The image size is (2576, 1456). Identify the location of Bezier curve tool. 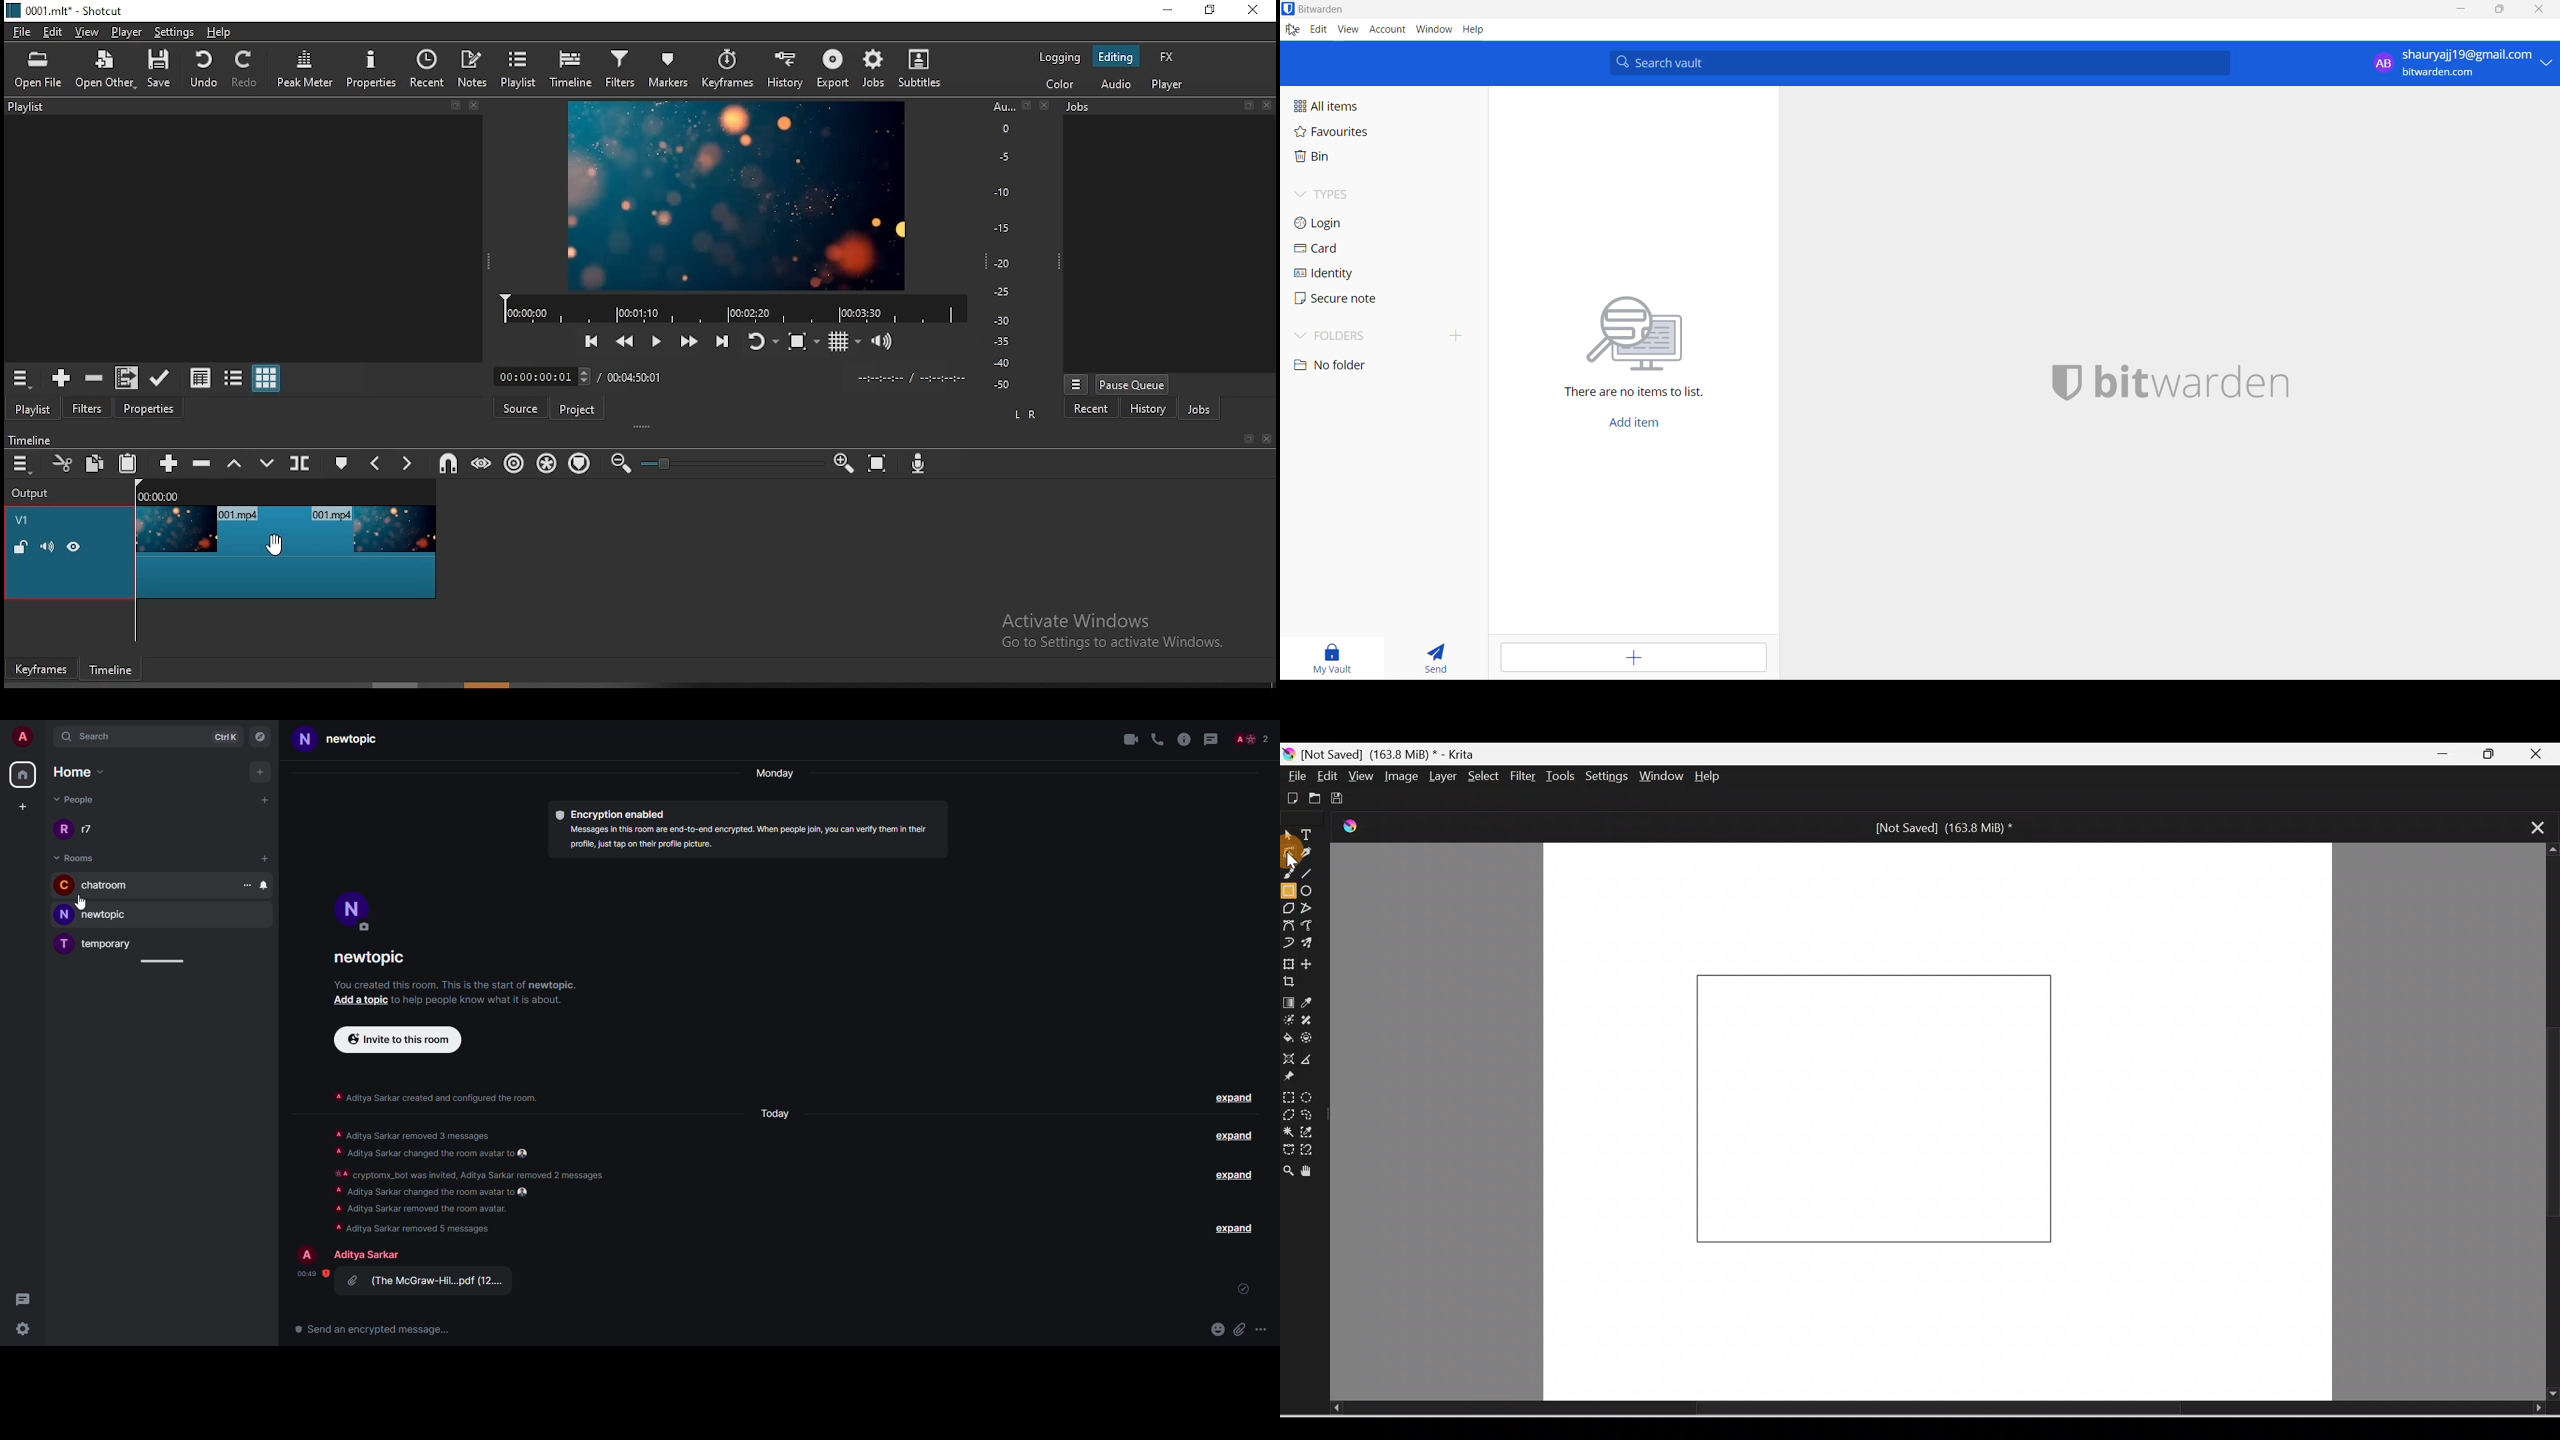
(1289, 925).